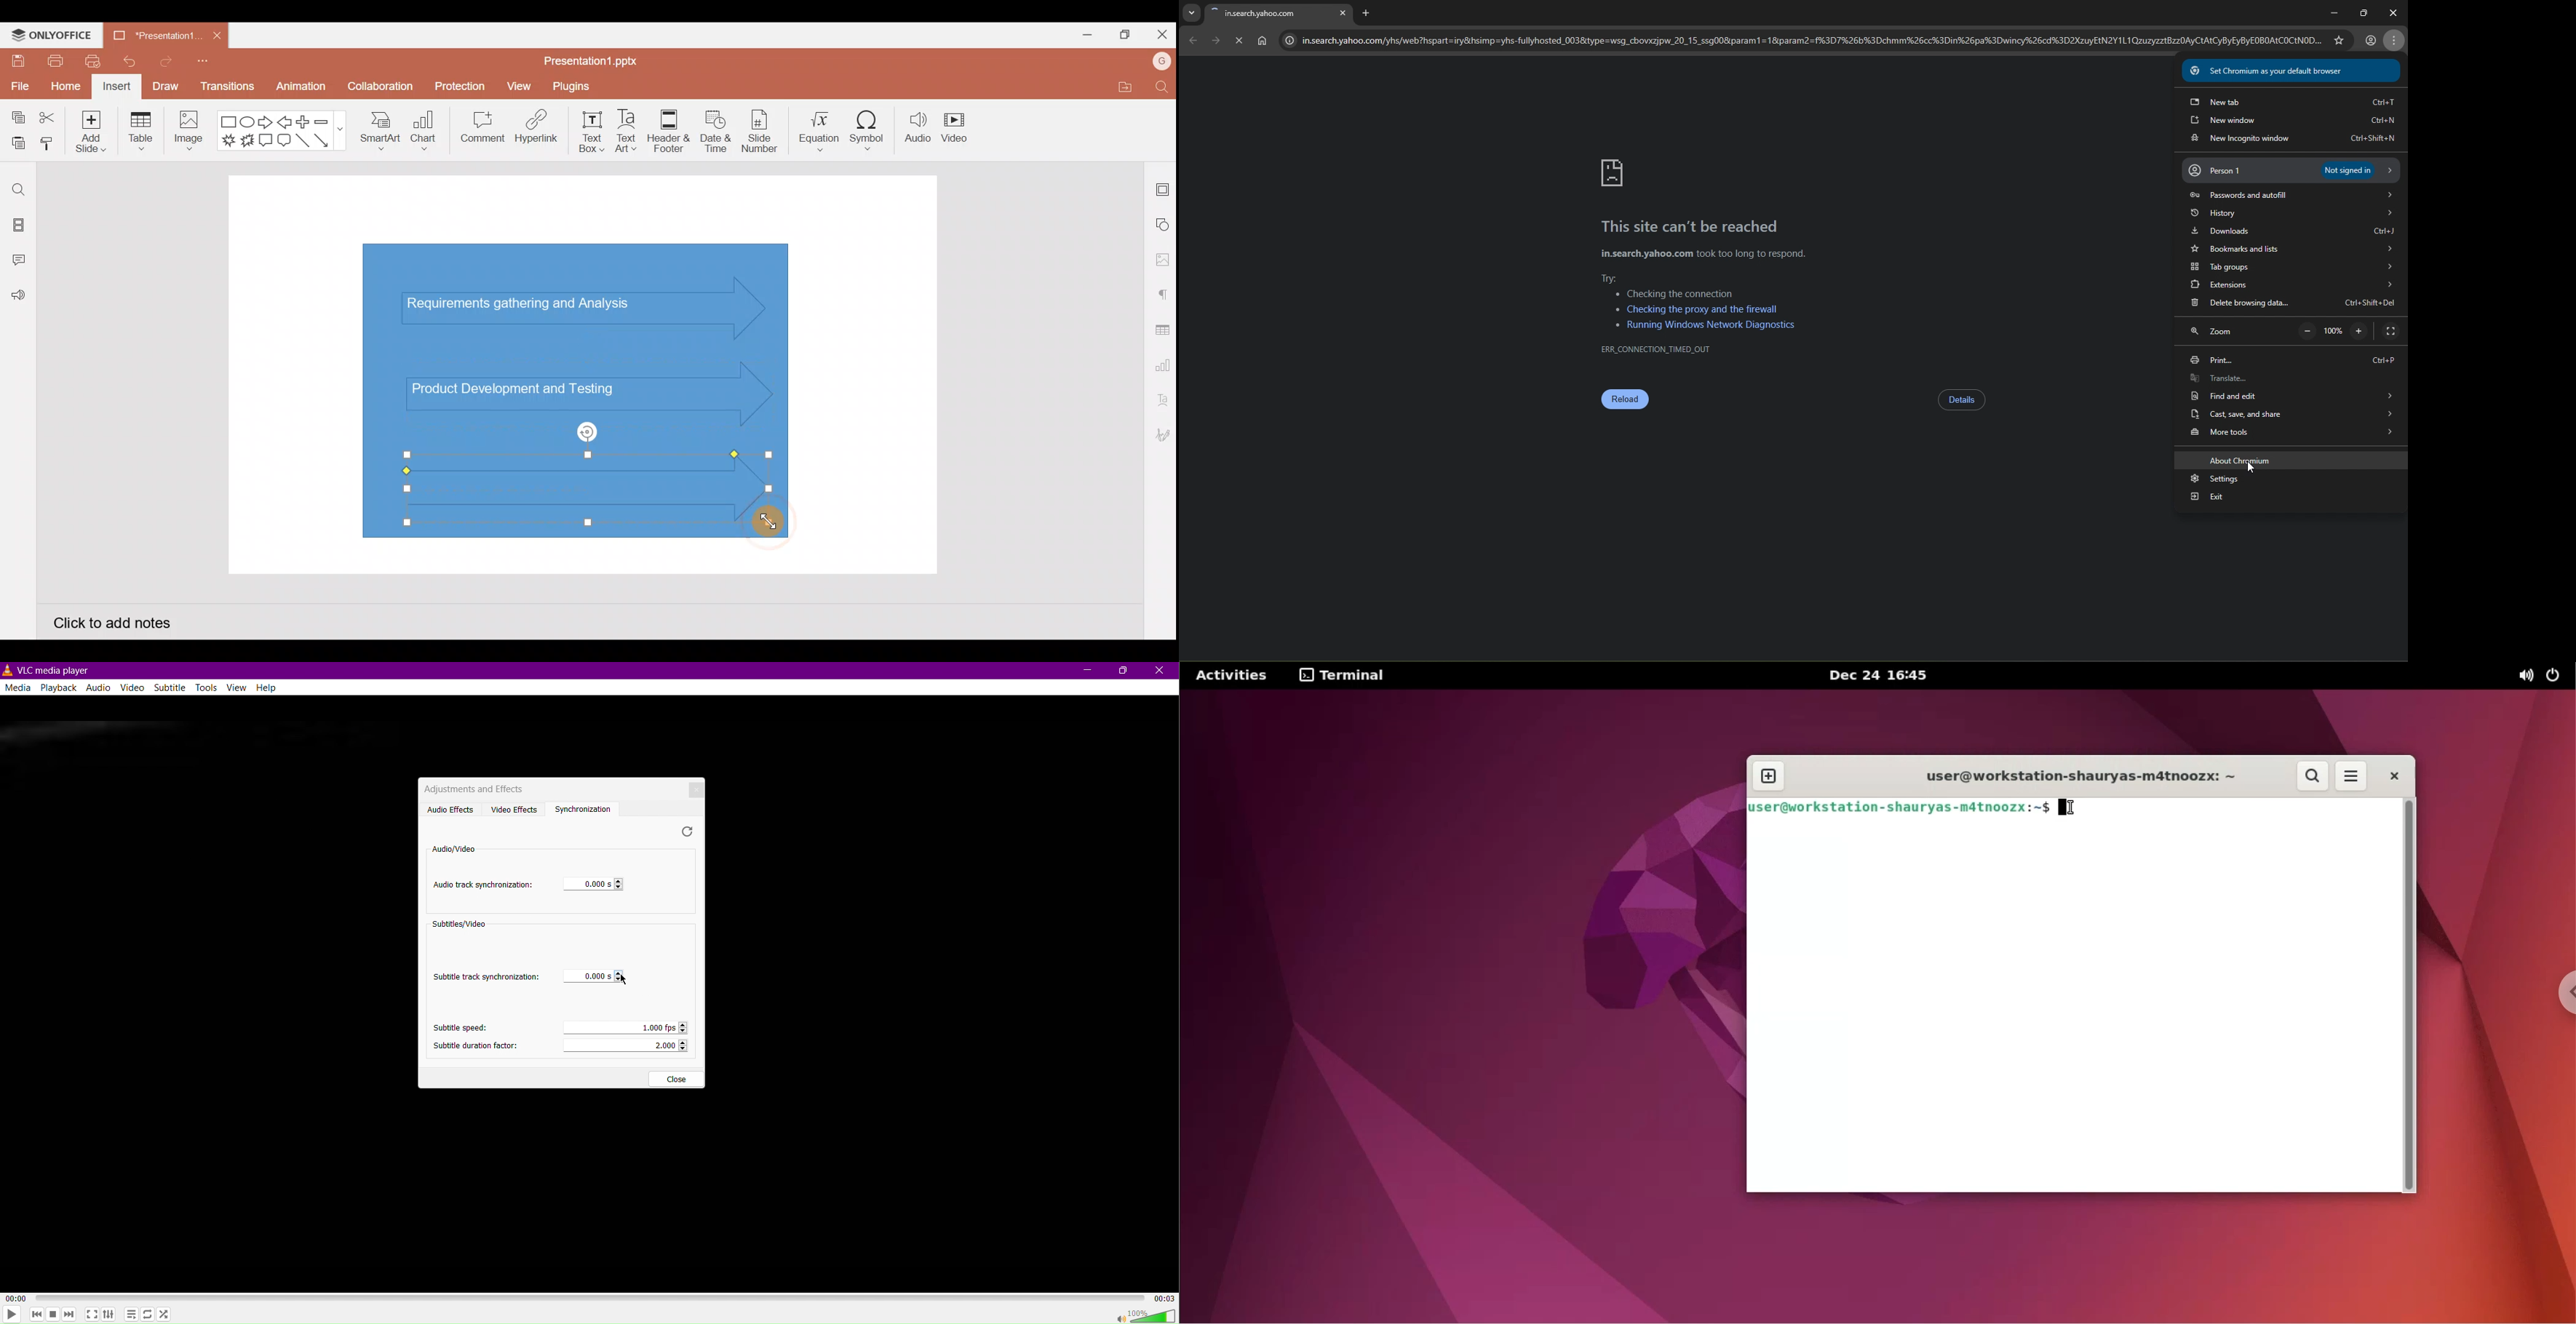 The height and width of the screenshot is (1344, 2576). Describe the element at coordinates (66, 88) in the screenshot. I see `Home` at that location.